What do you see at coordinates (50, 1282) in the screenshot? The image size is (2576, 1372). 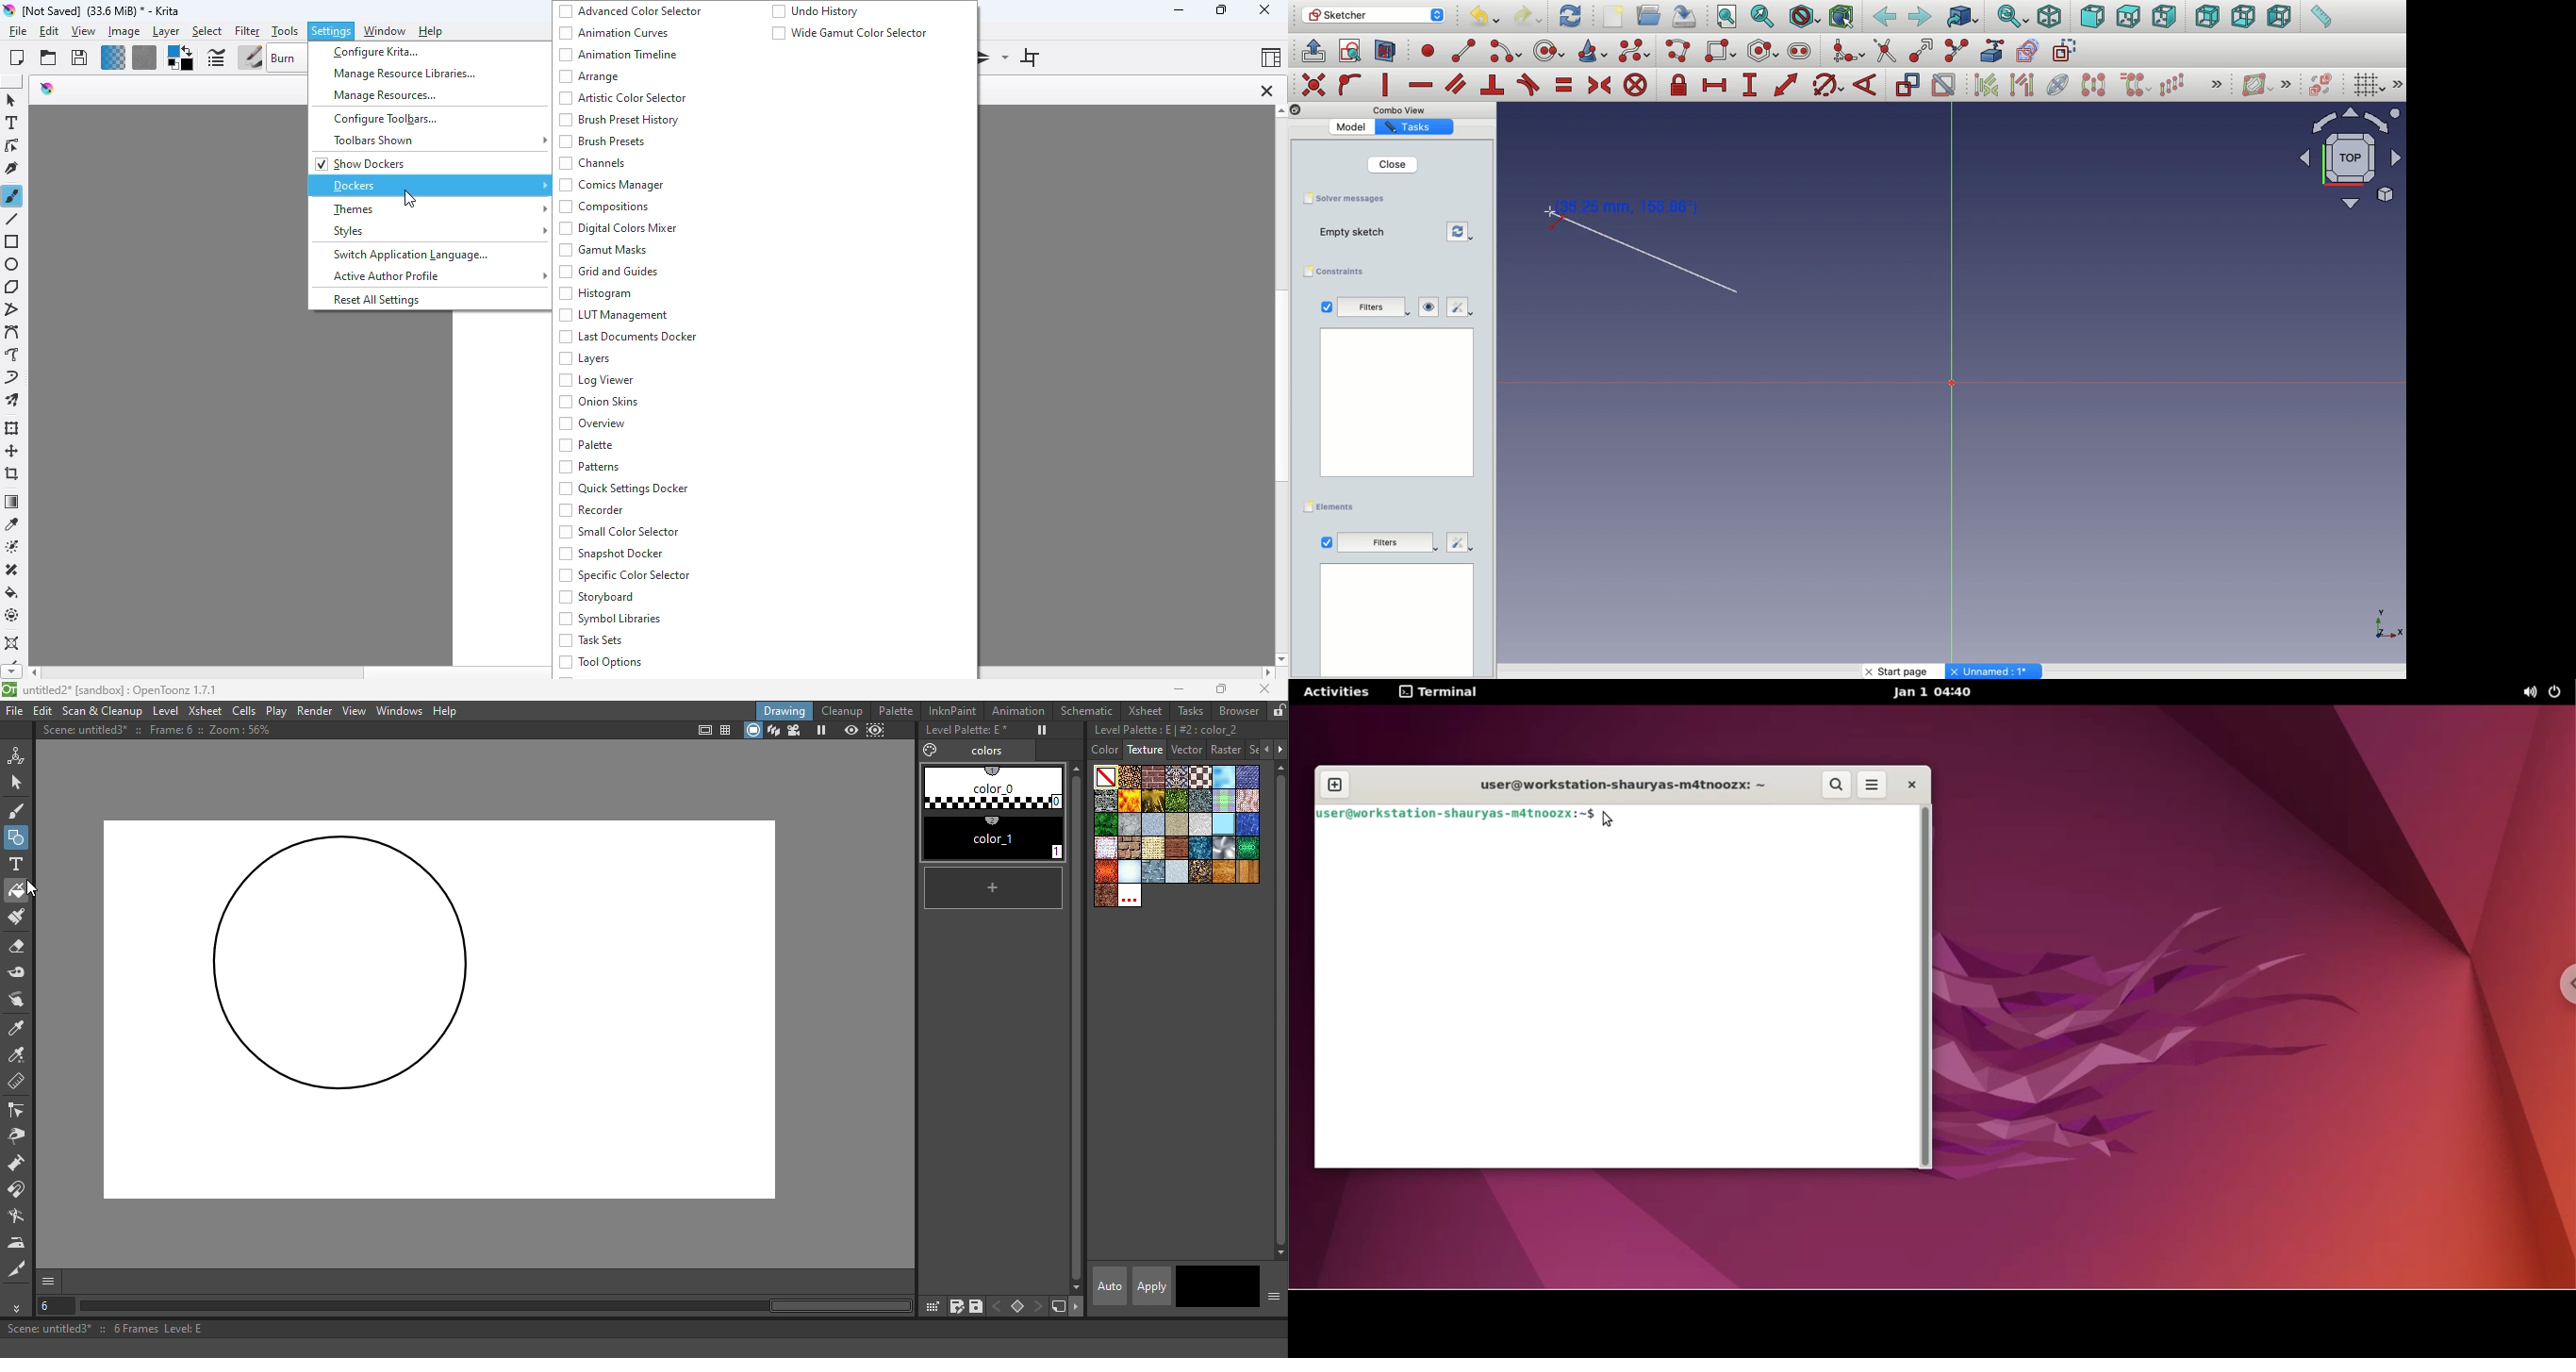 I see `GUI show/hide` at bounding box center [50, 1282].